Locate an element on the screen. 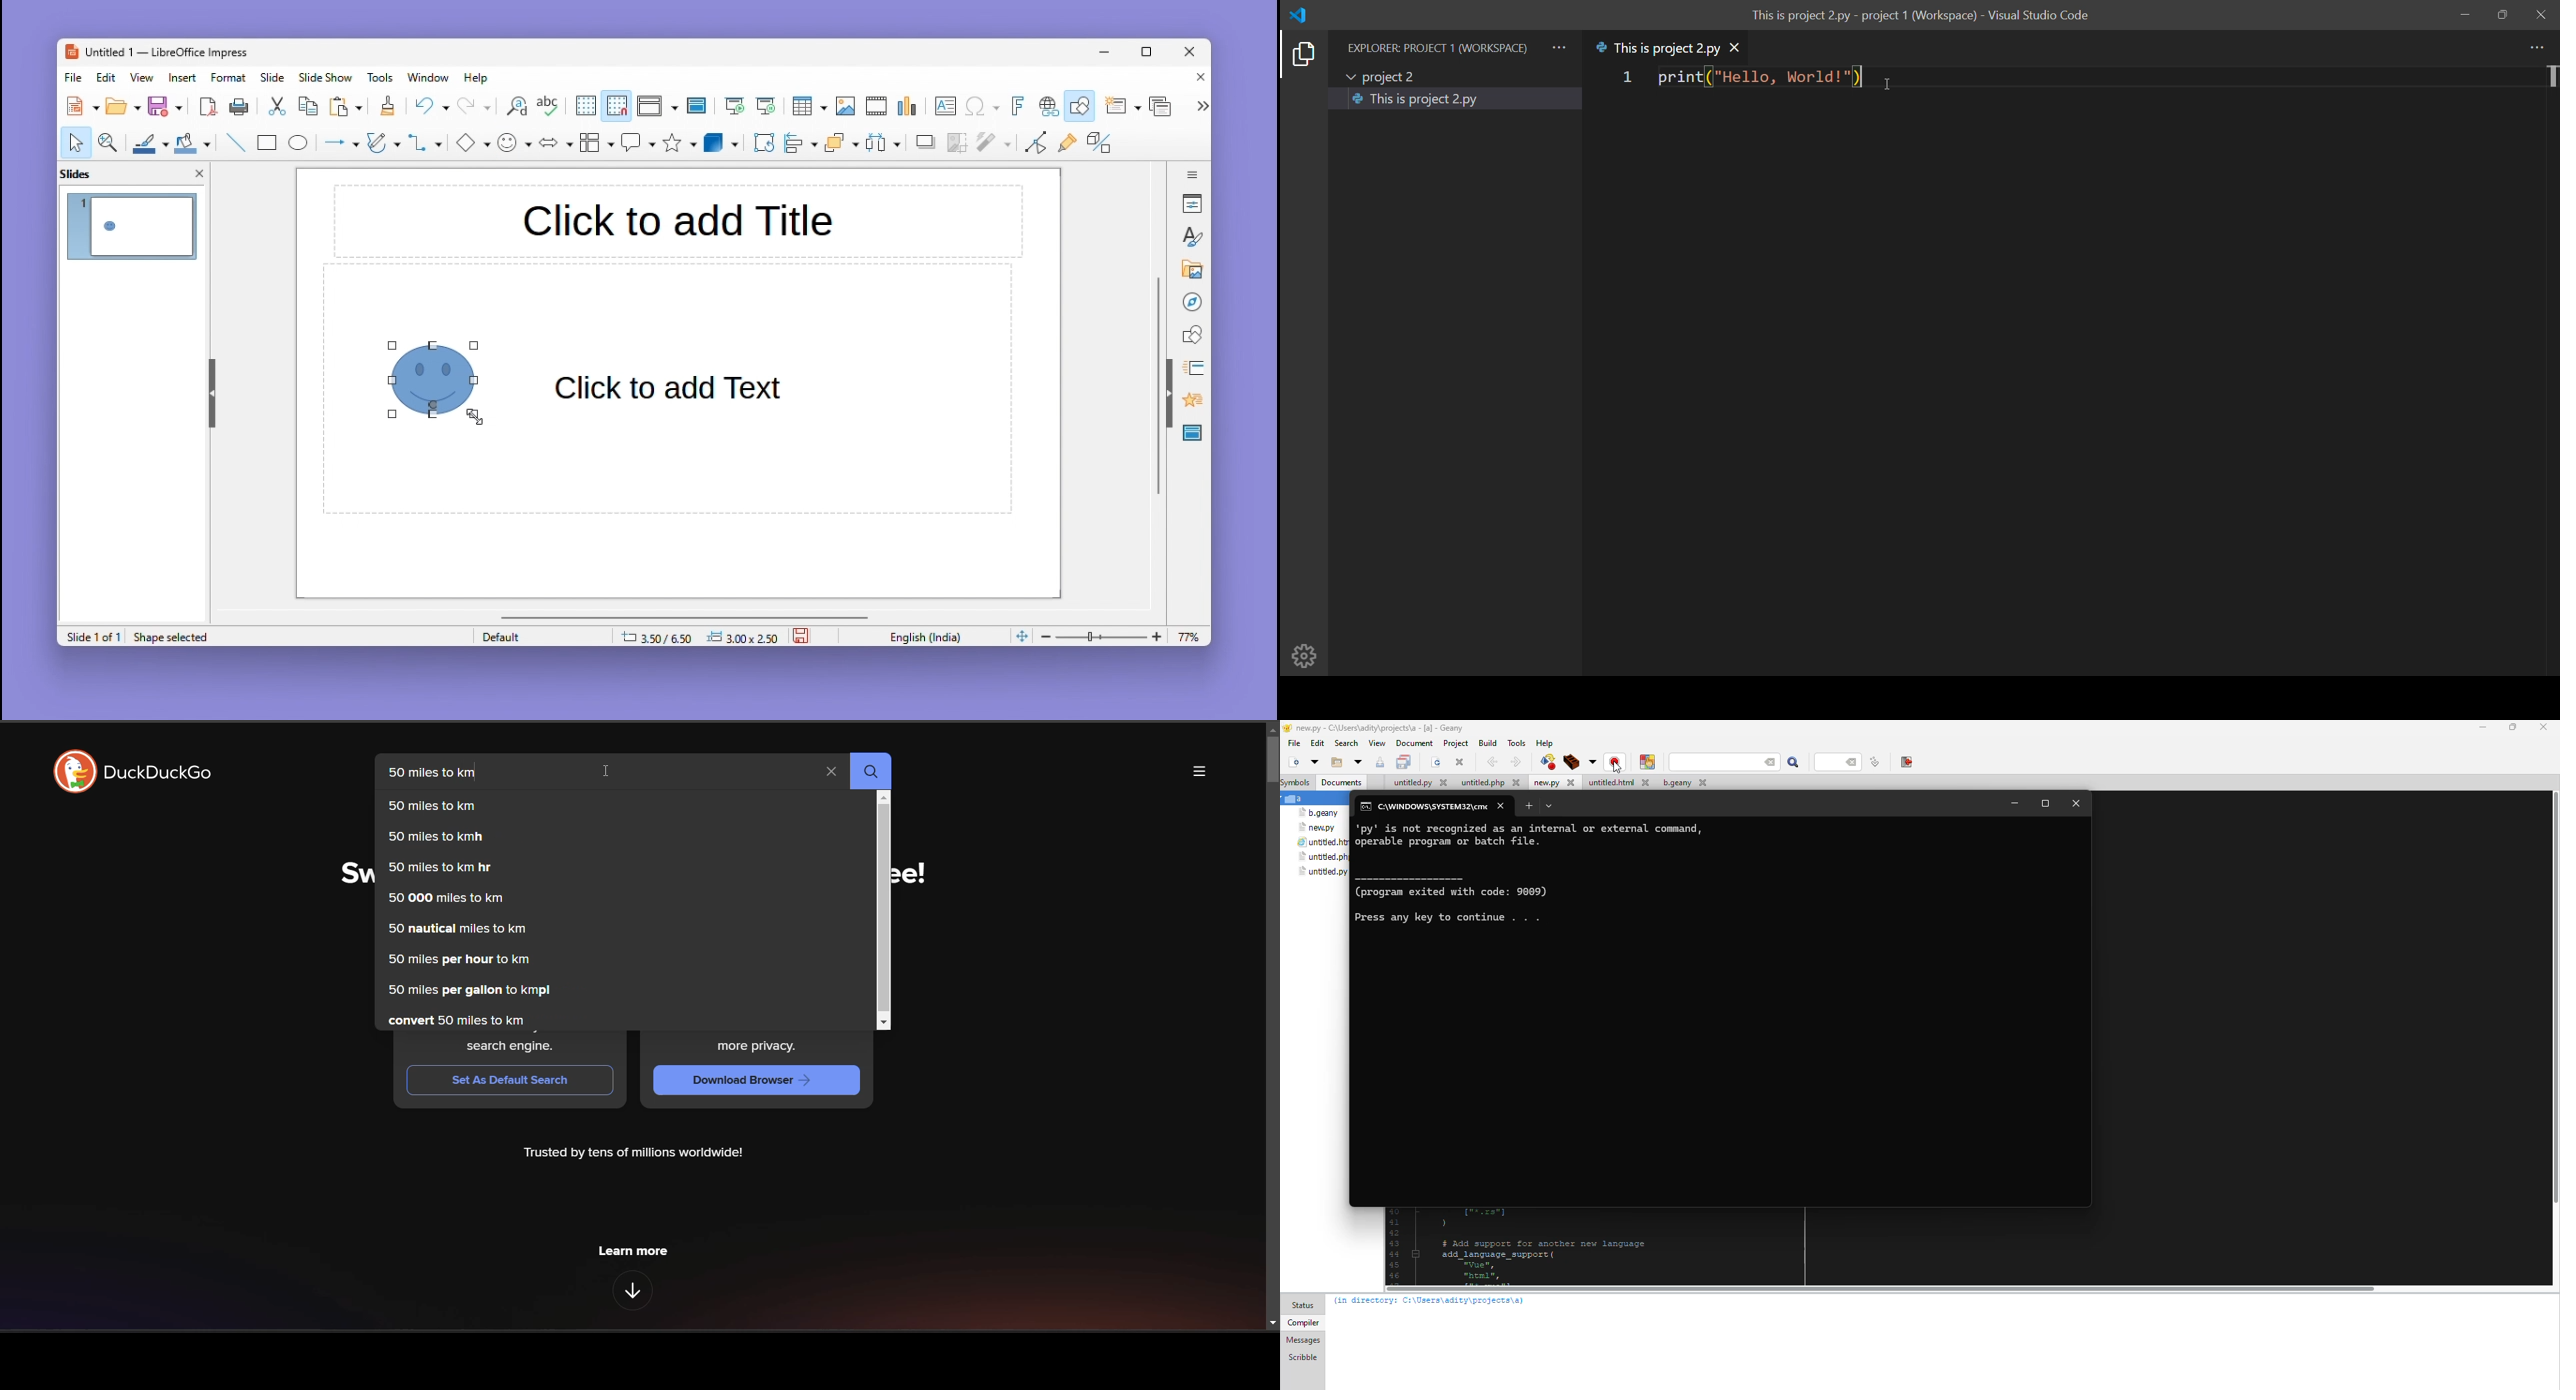  Draw function is located at coordinates (1082, 106).